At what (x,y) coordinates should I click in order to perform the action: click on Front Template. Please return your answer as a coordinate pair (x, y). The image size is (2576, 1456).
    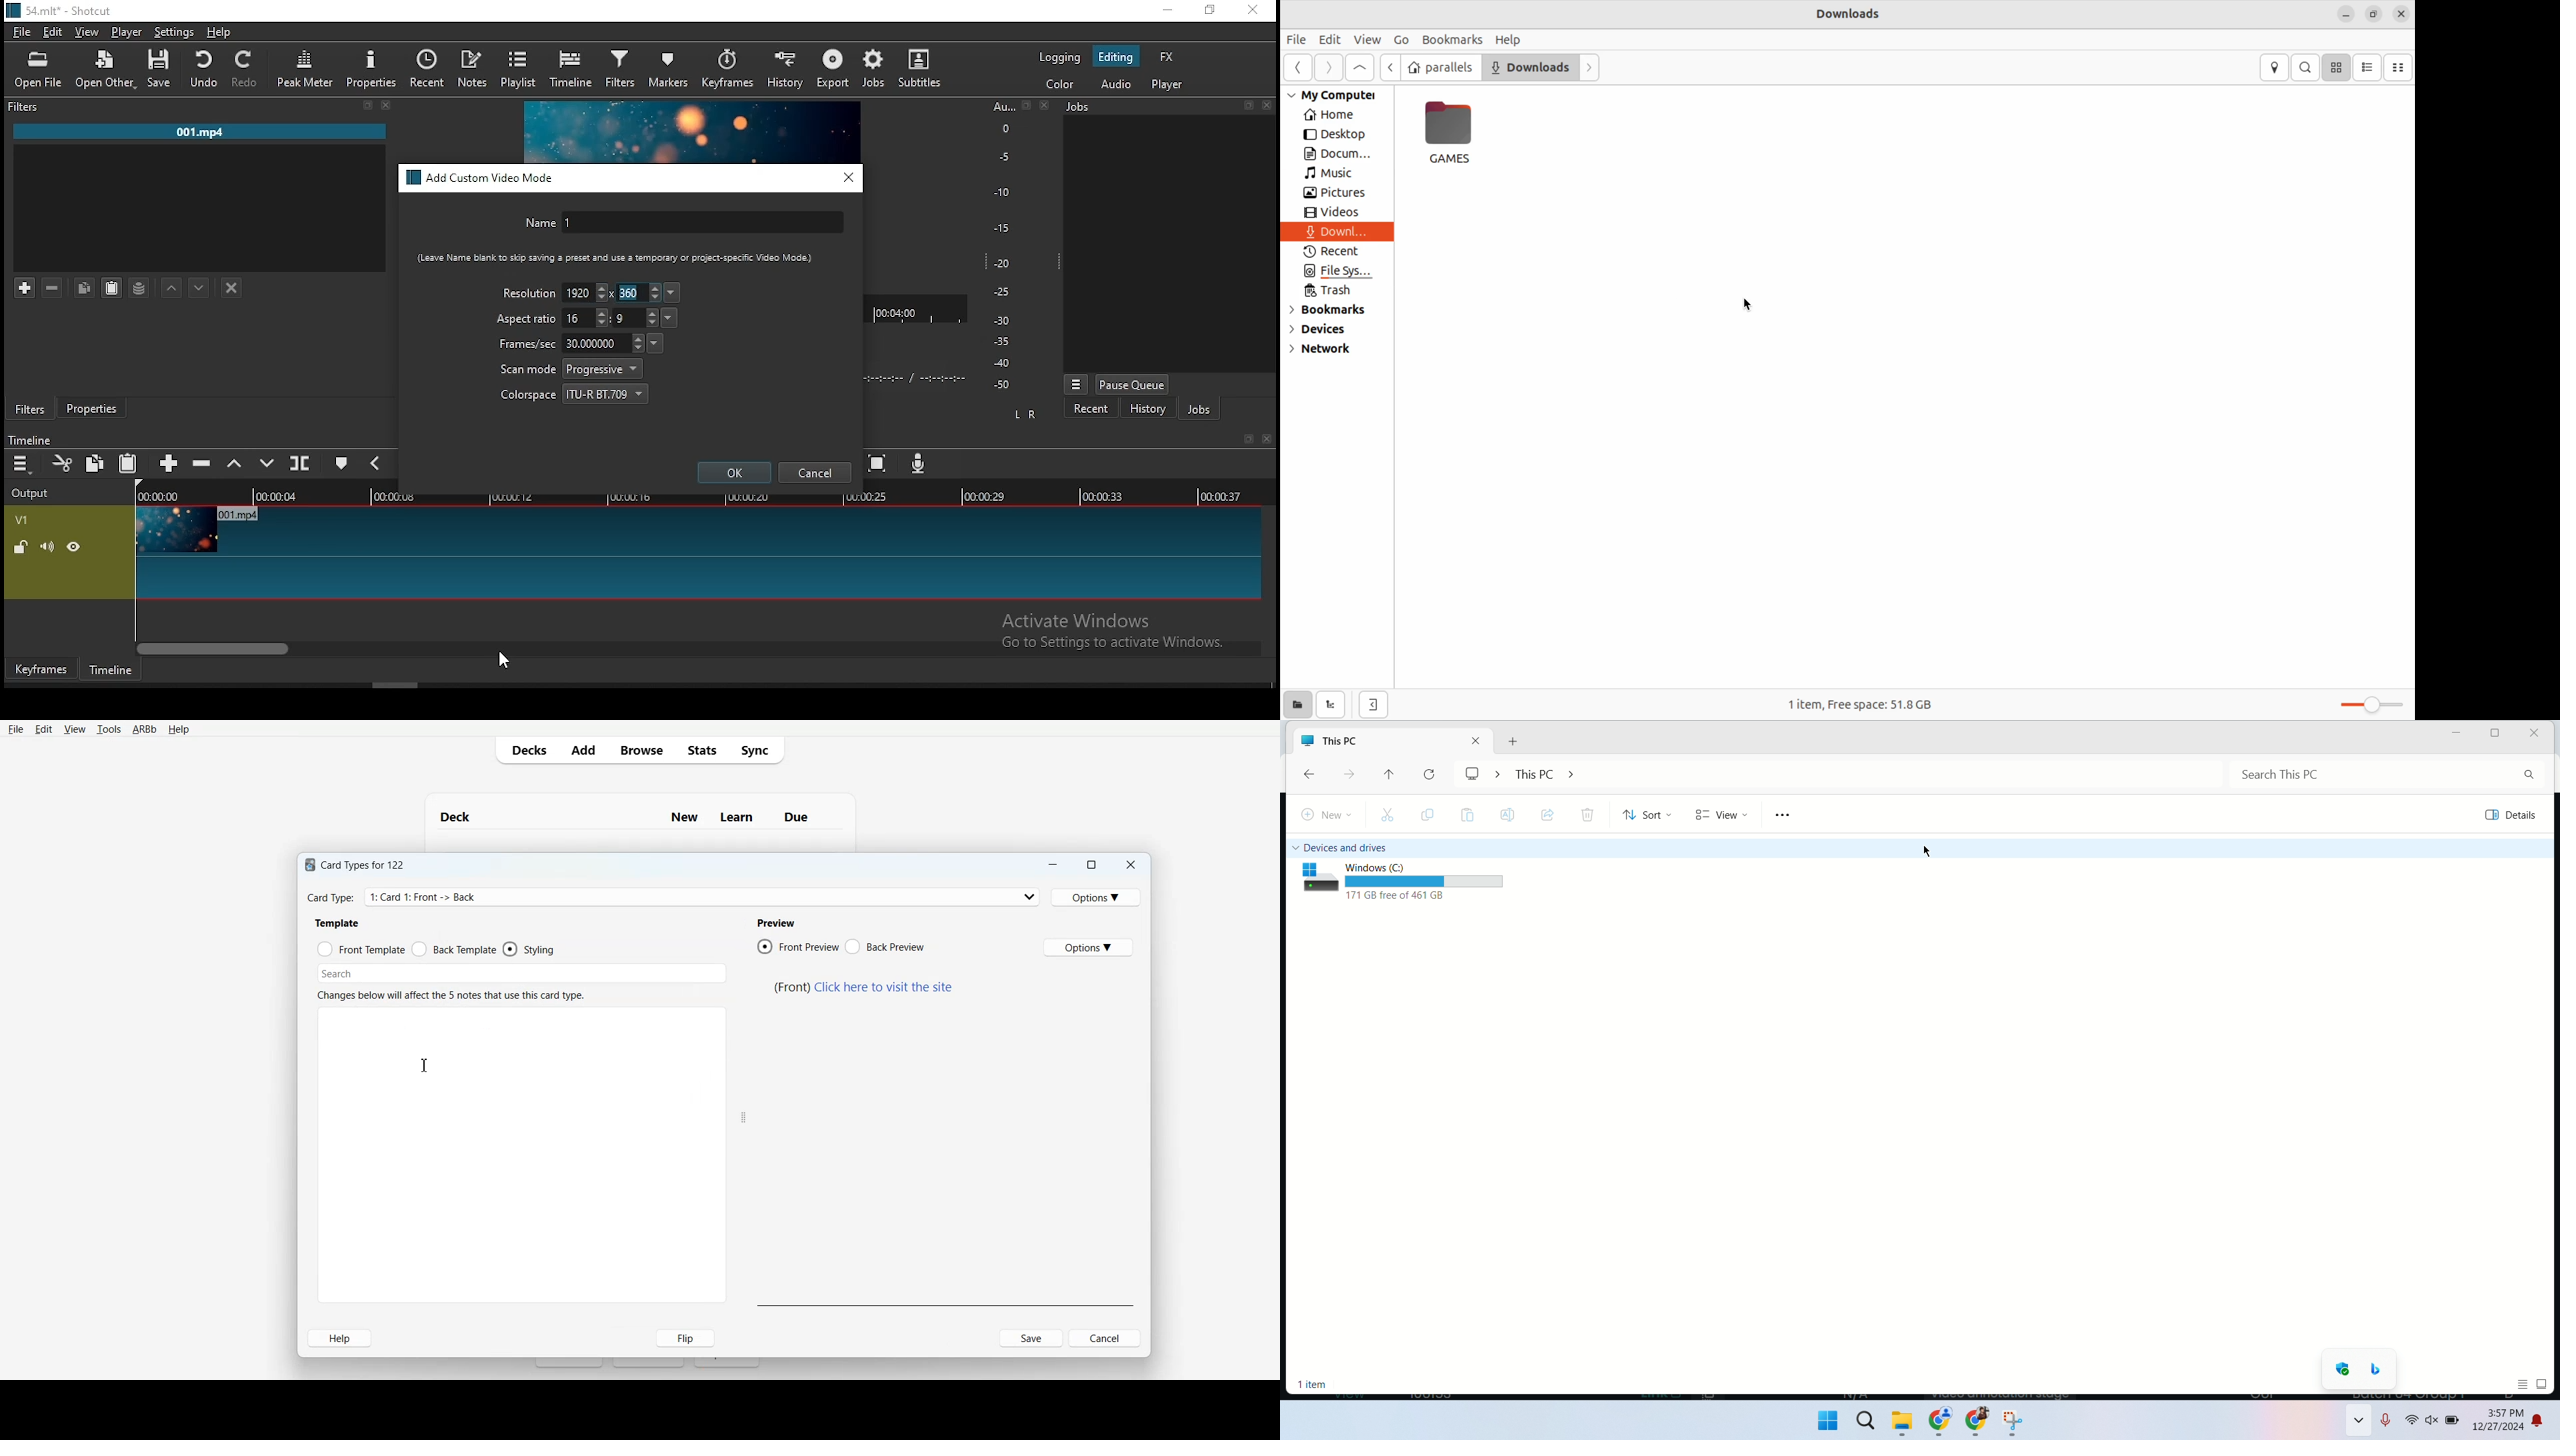
    Looking at the image, I should click on (455, 949).